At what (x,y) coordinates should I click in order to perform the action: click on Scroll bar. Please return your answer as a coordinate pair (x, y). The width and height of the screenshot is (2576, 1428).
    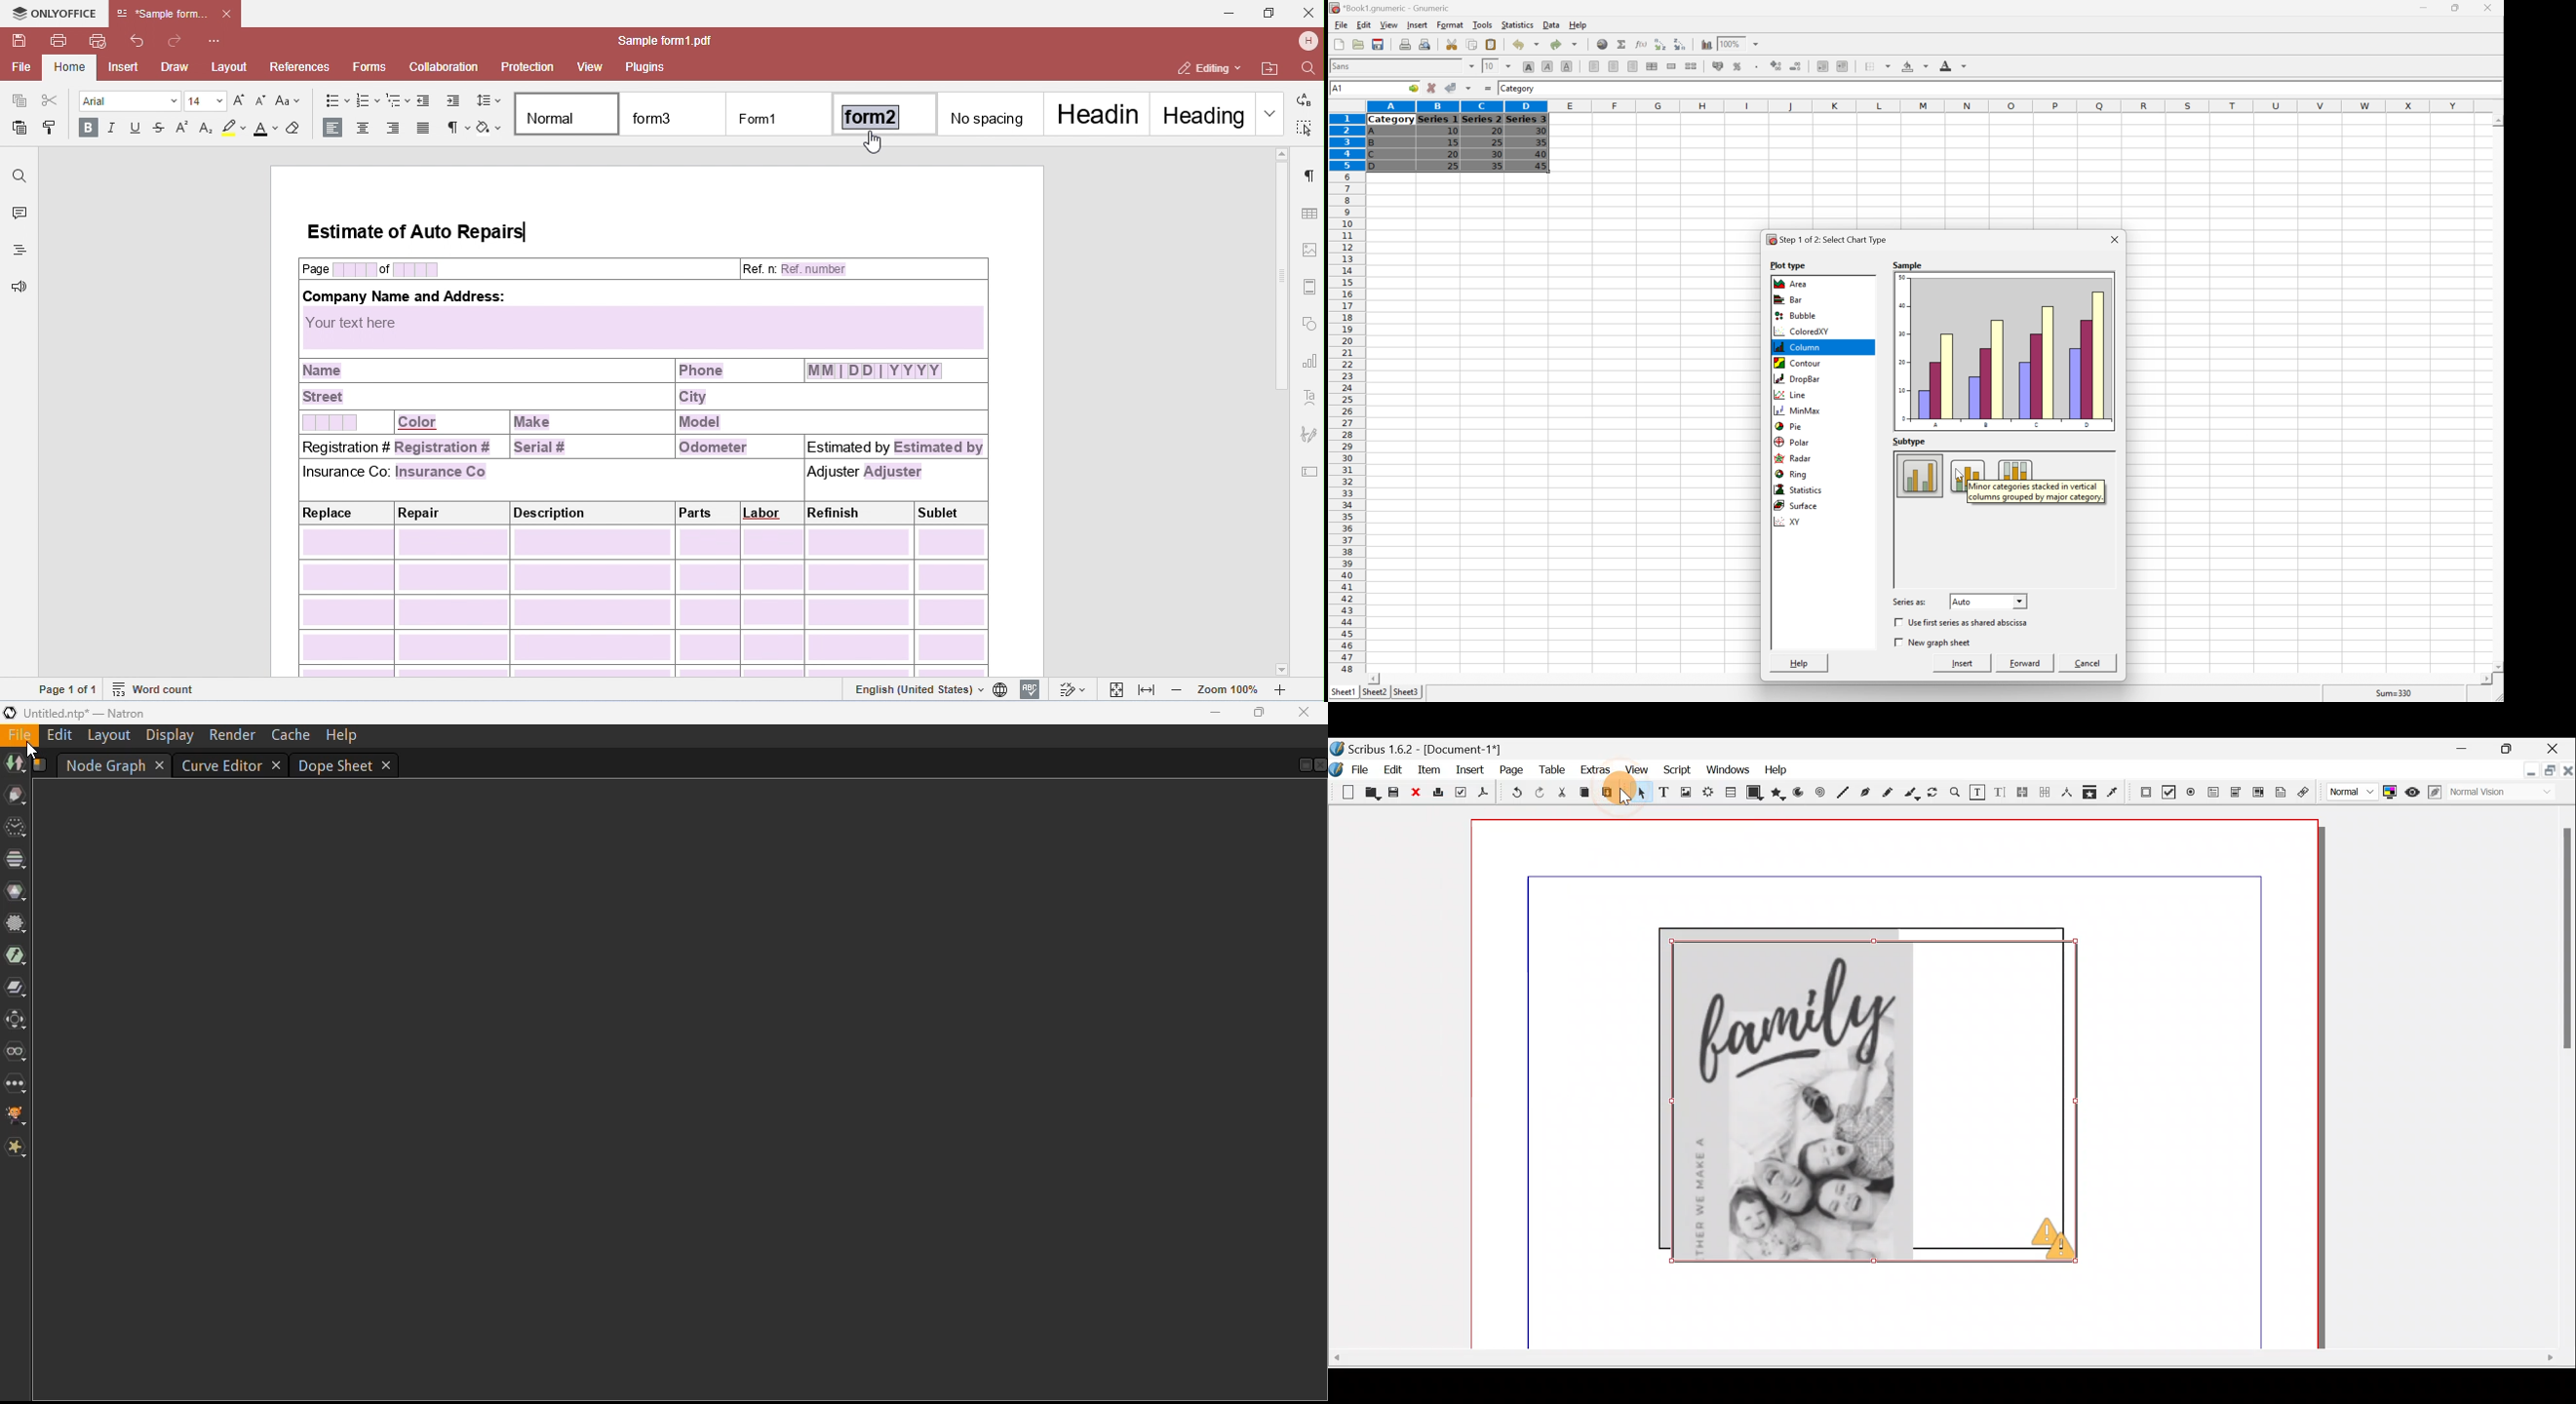
    Looking at the image, I should click on (1944, 1371).